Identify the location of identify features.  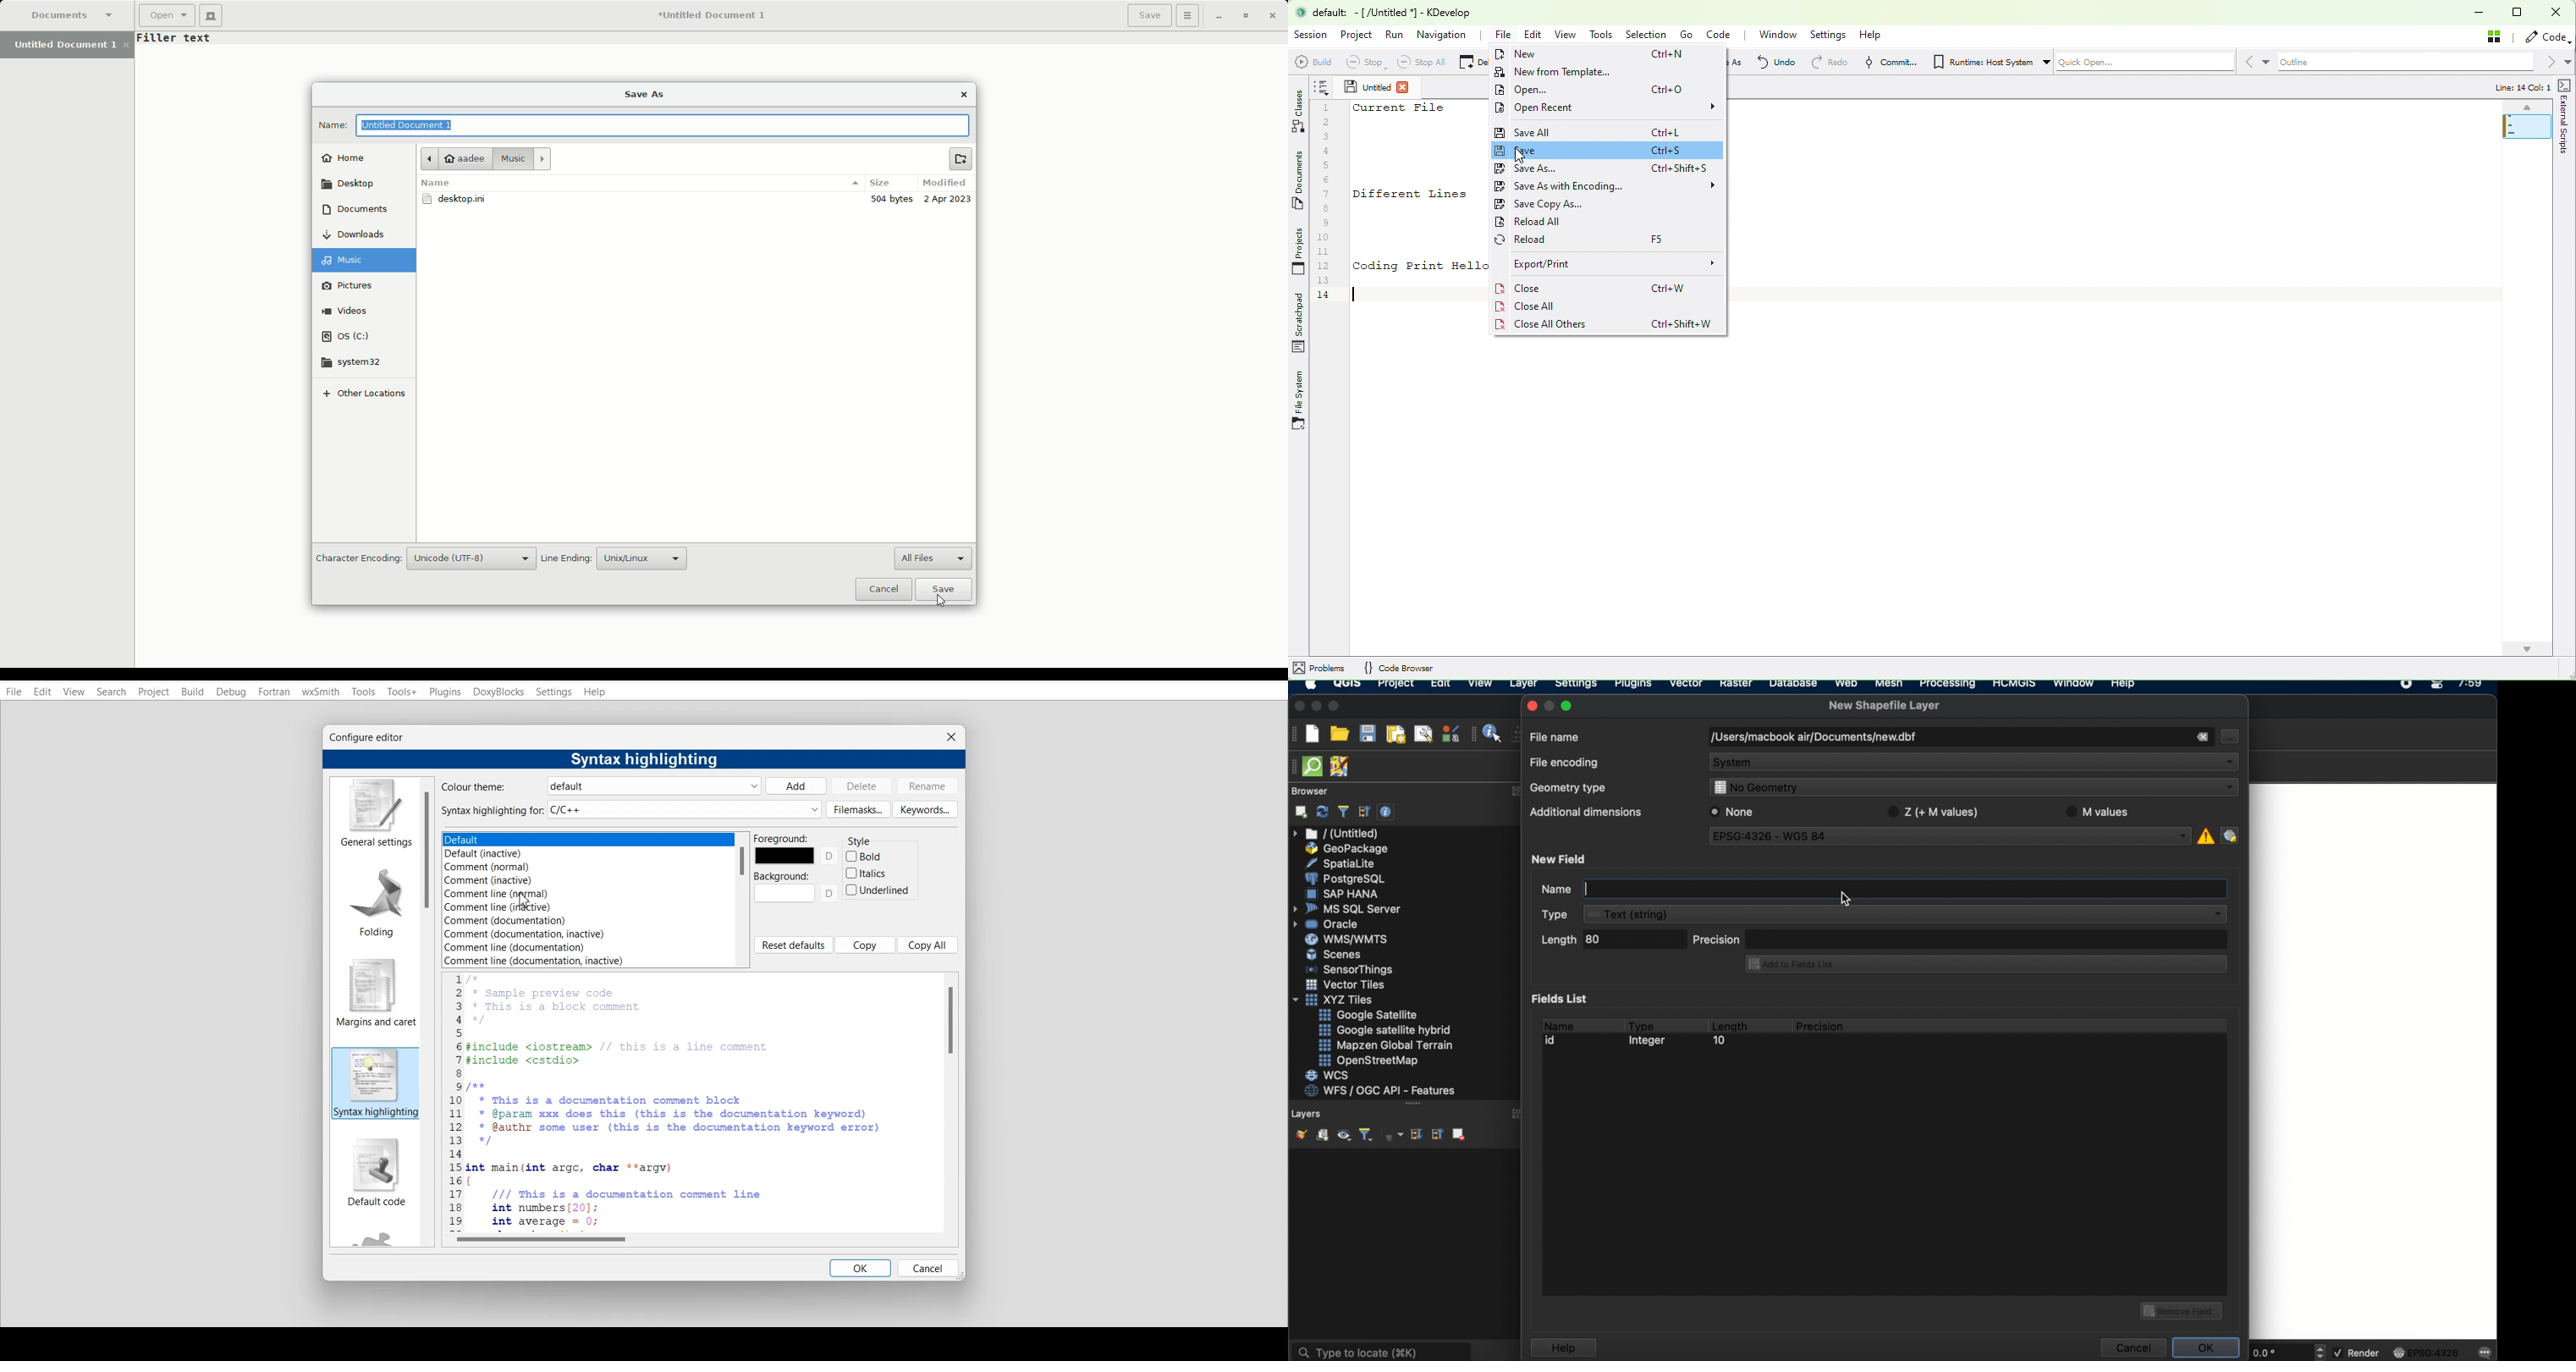
(1488, 733).